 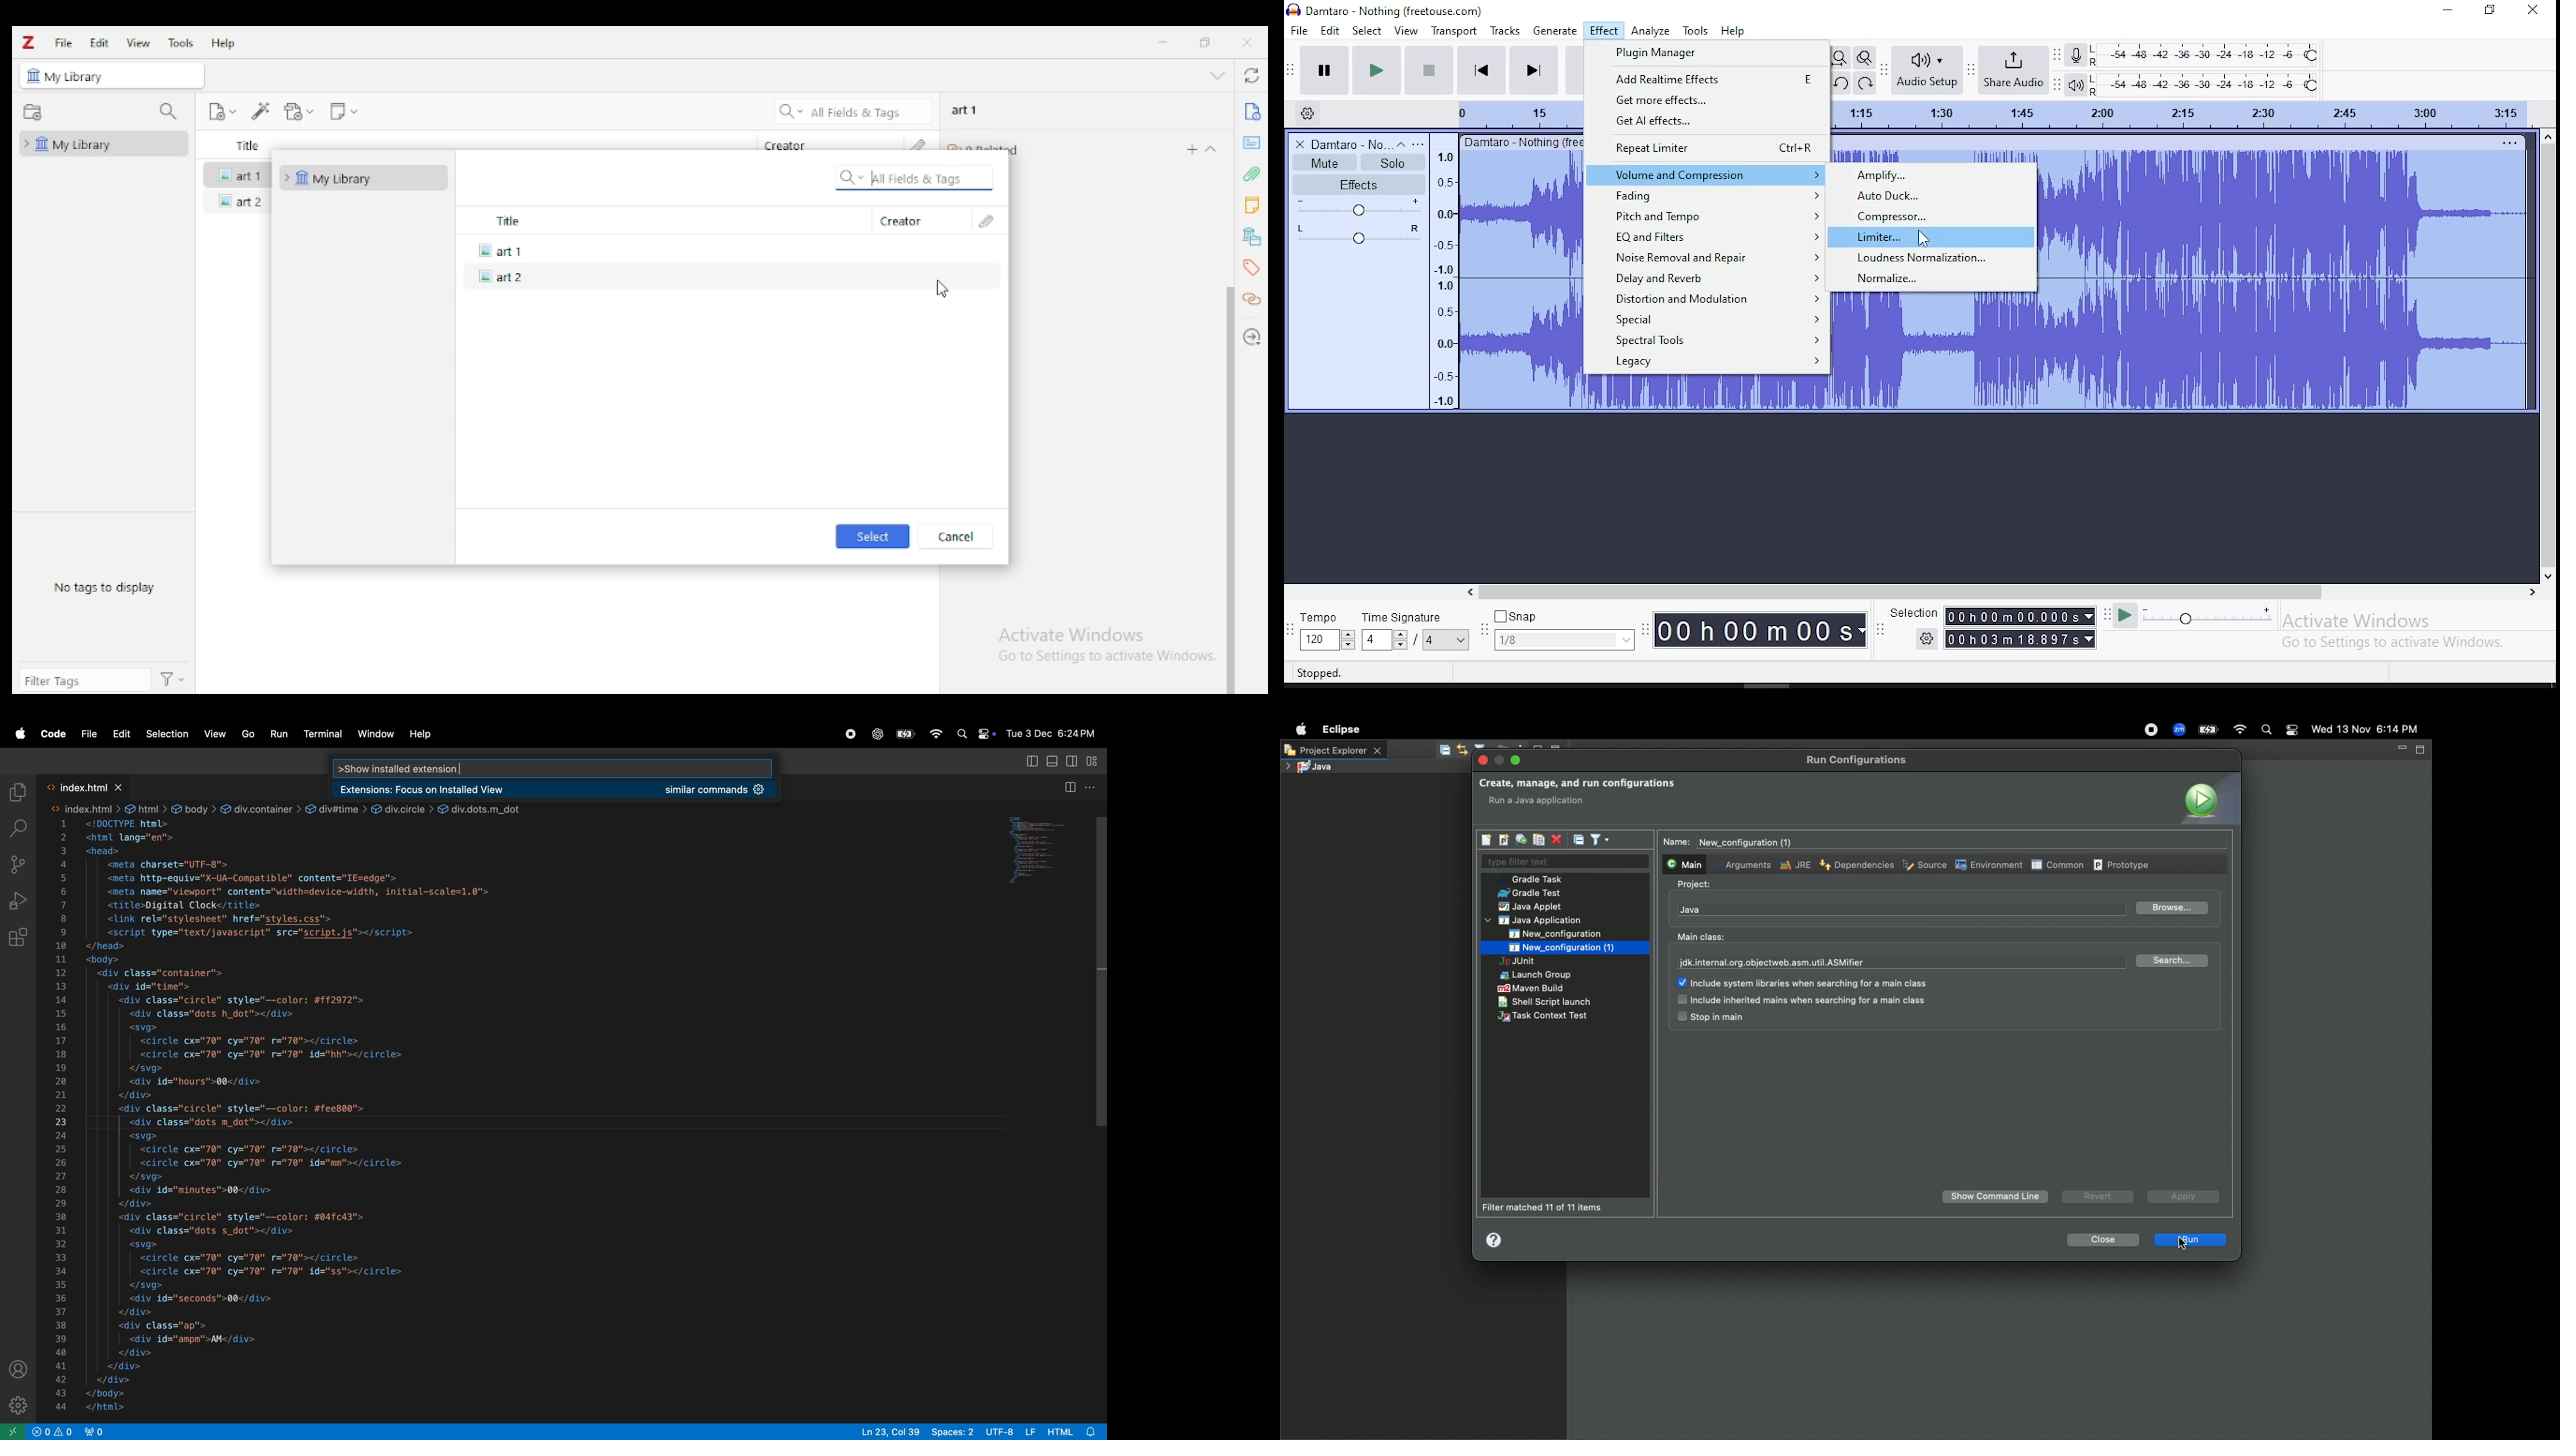 What do you see at coordinates (1296, 144) in the screenshot?
I see `delete track` at bounding box center [1296, 144].